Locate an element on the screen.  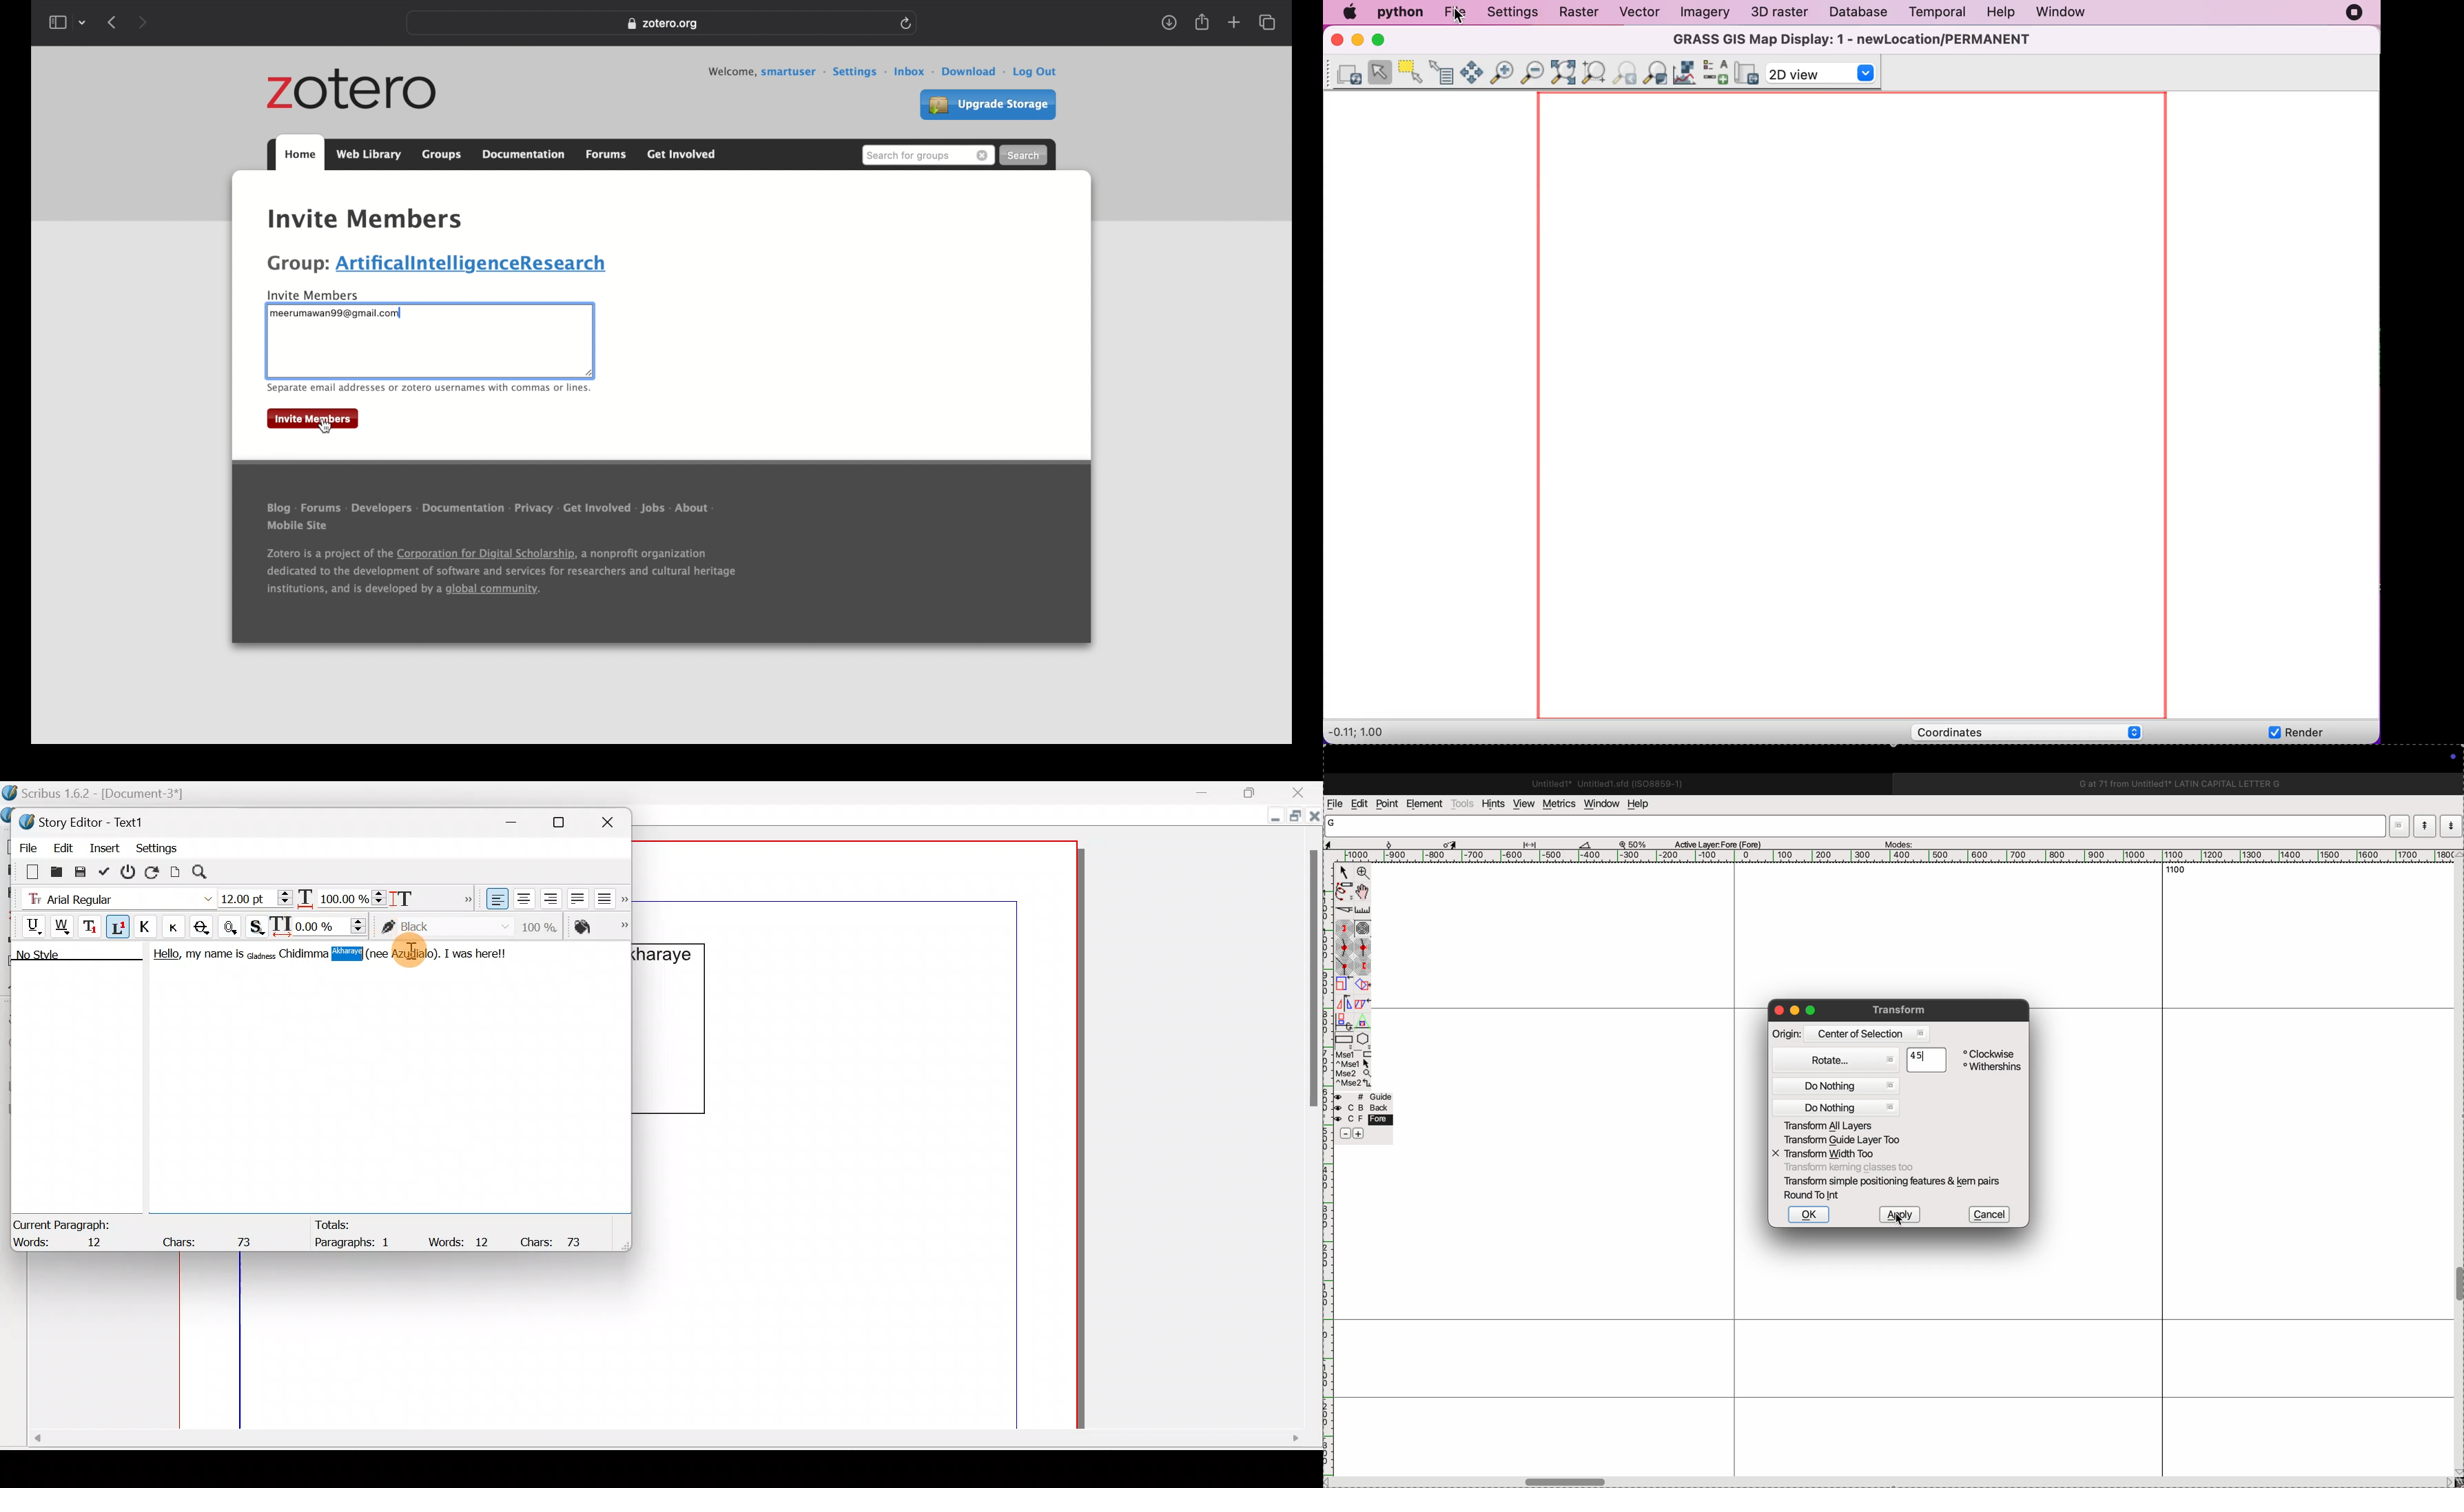
word list input is located at coordinates (1857, 826).